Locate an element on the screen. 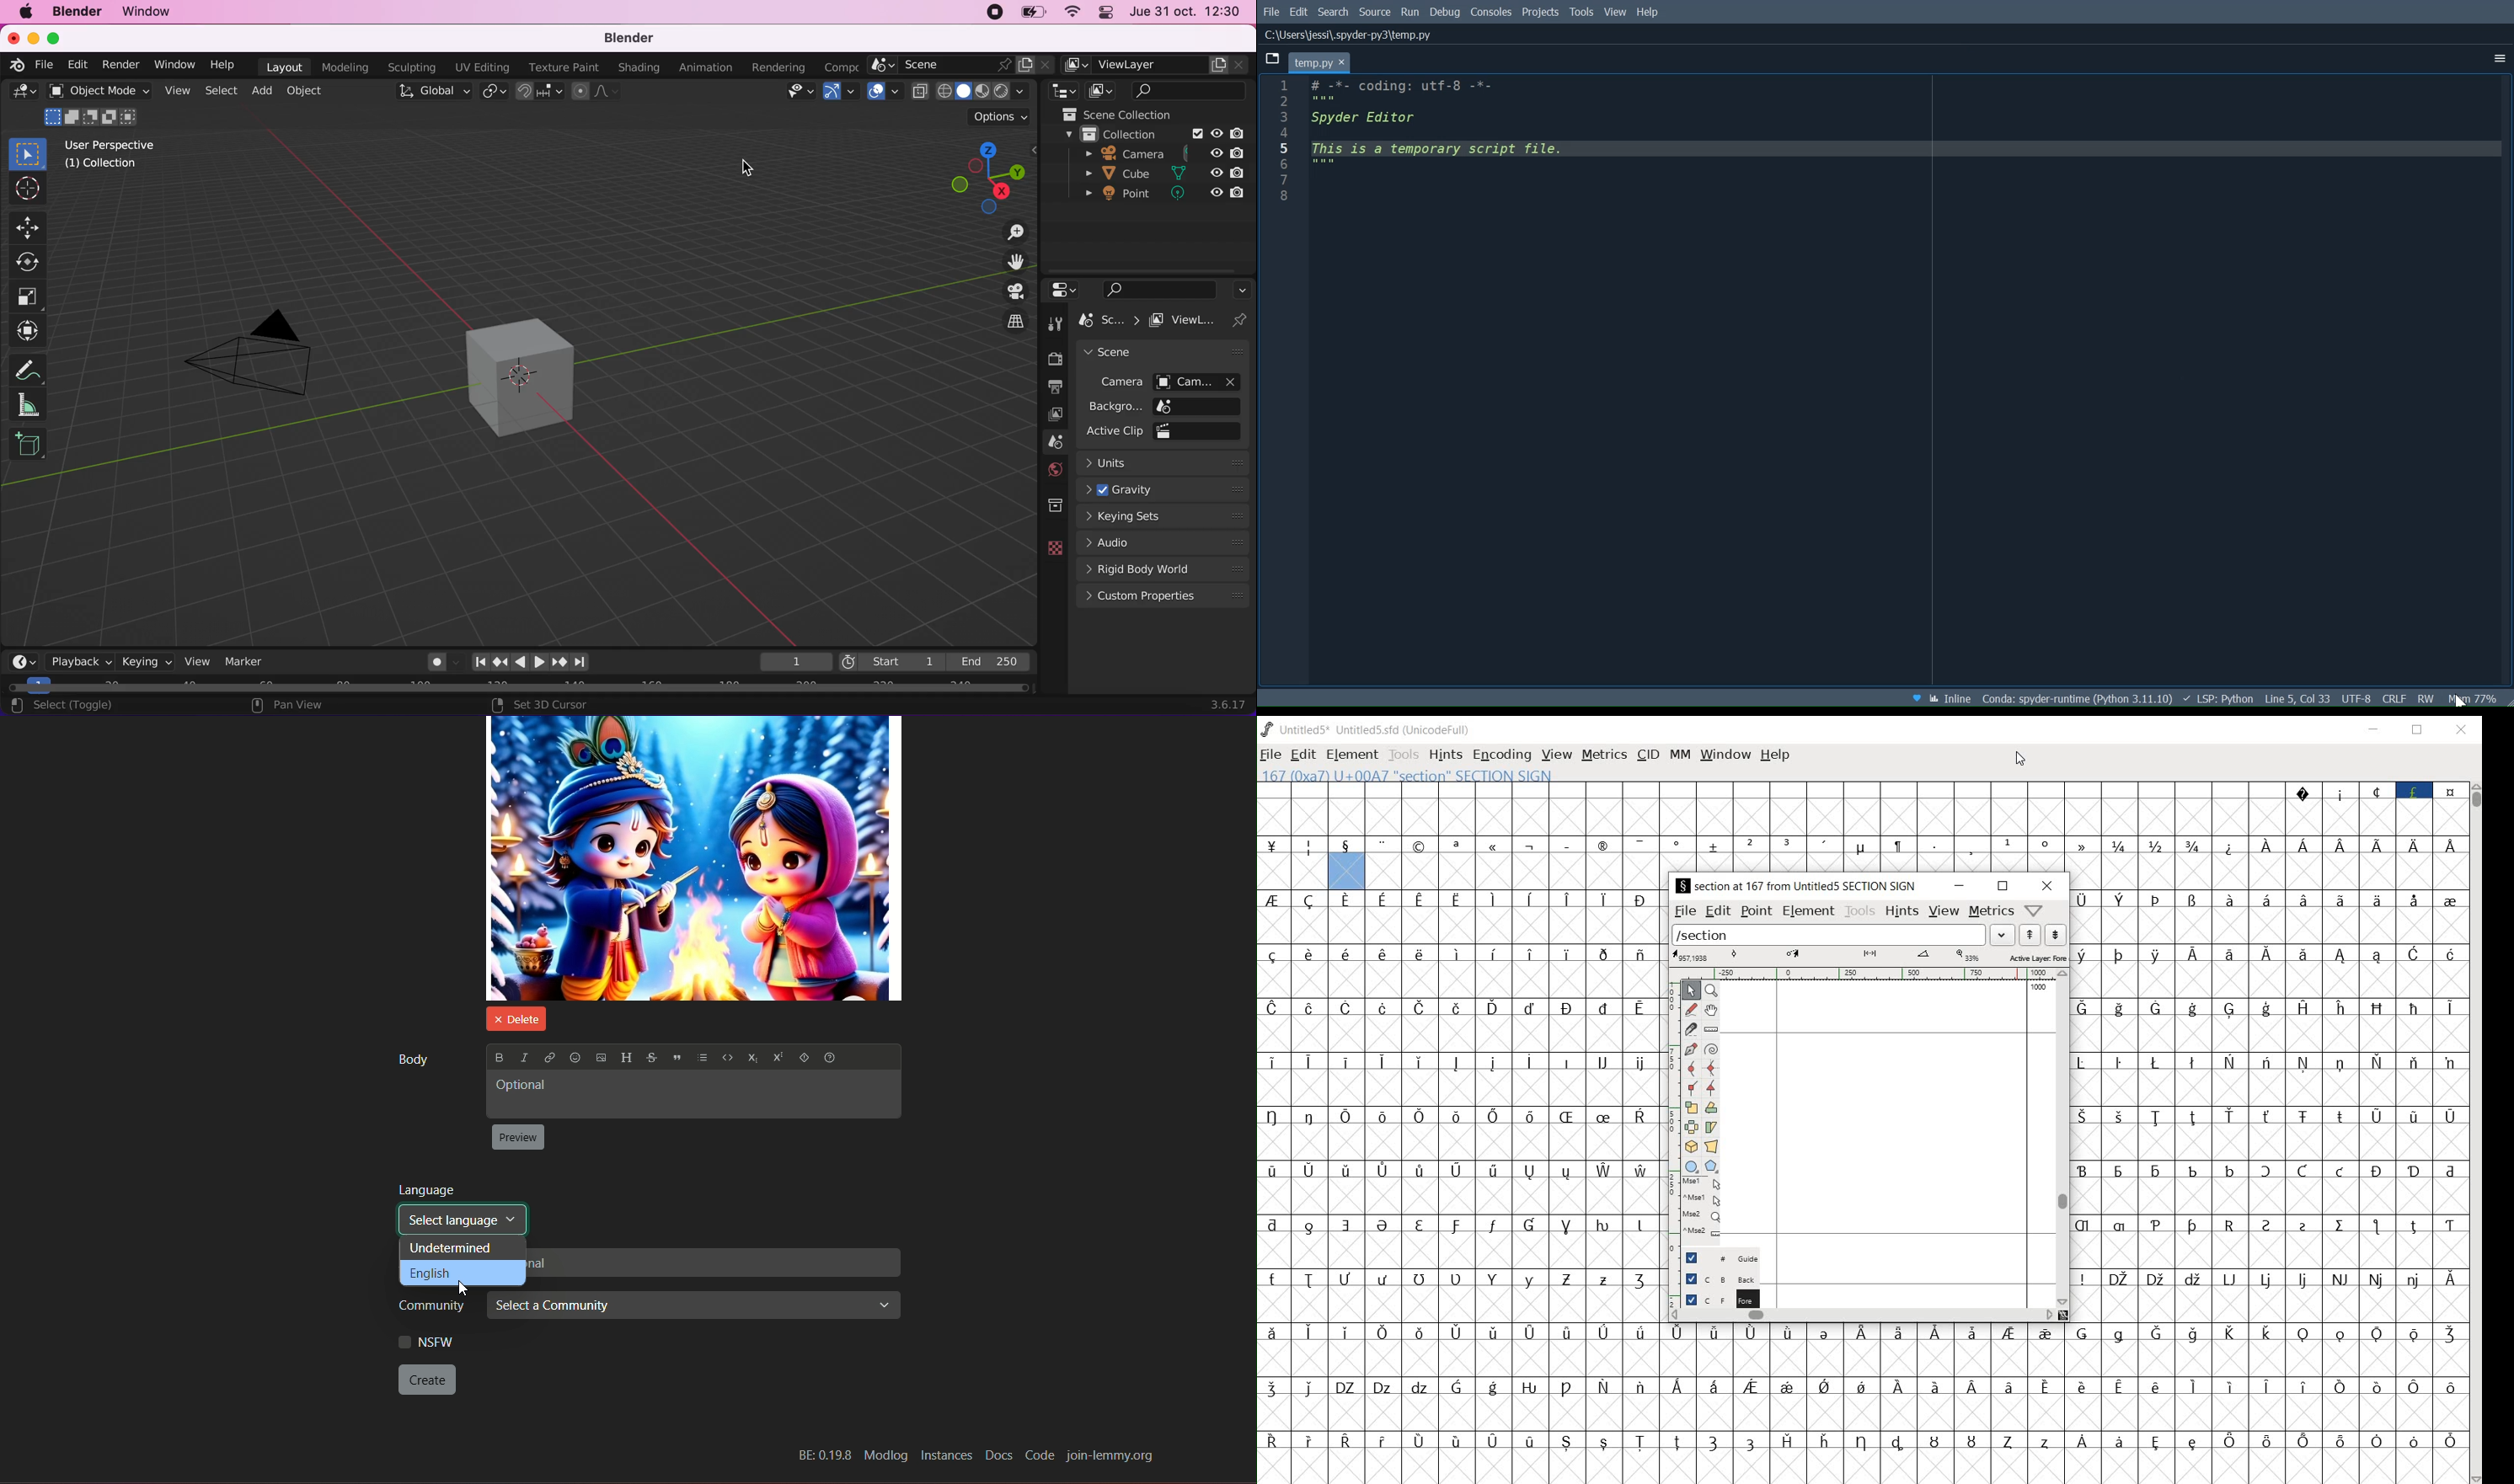  Search is located at coordinates (1334, 12).